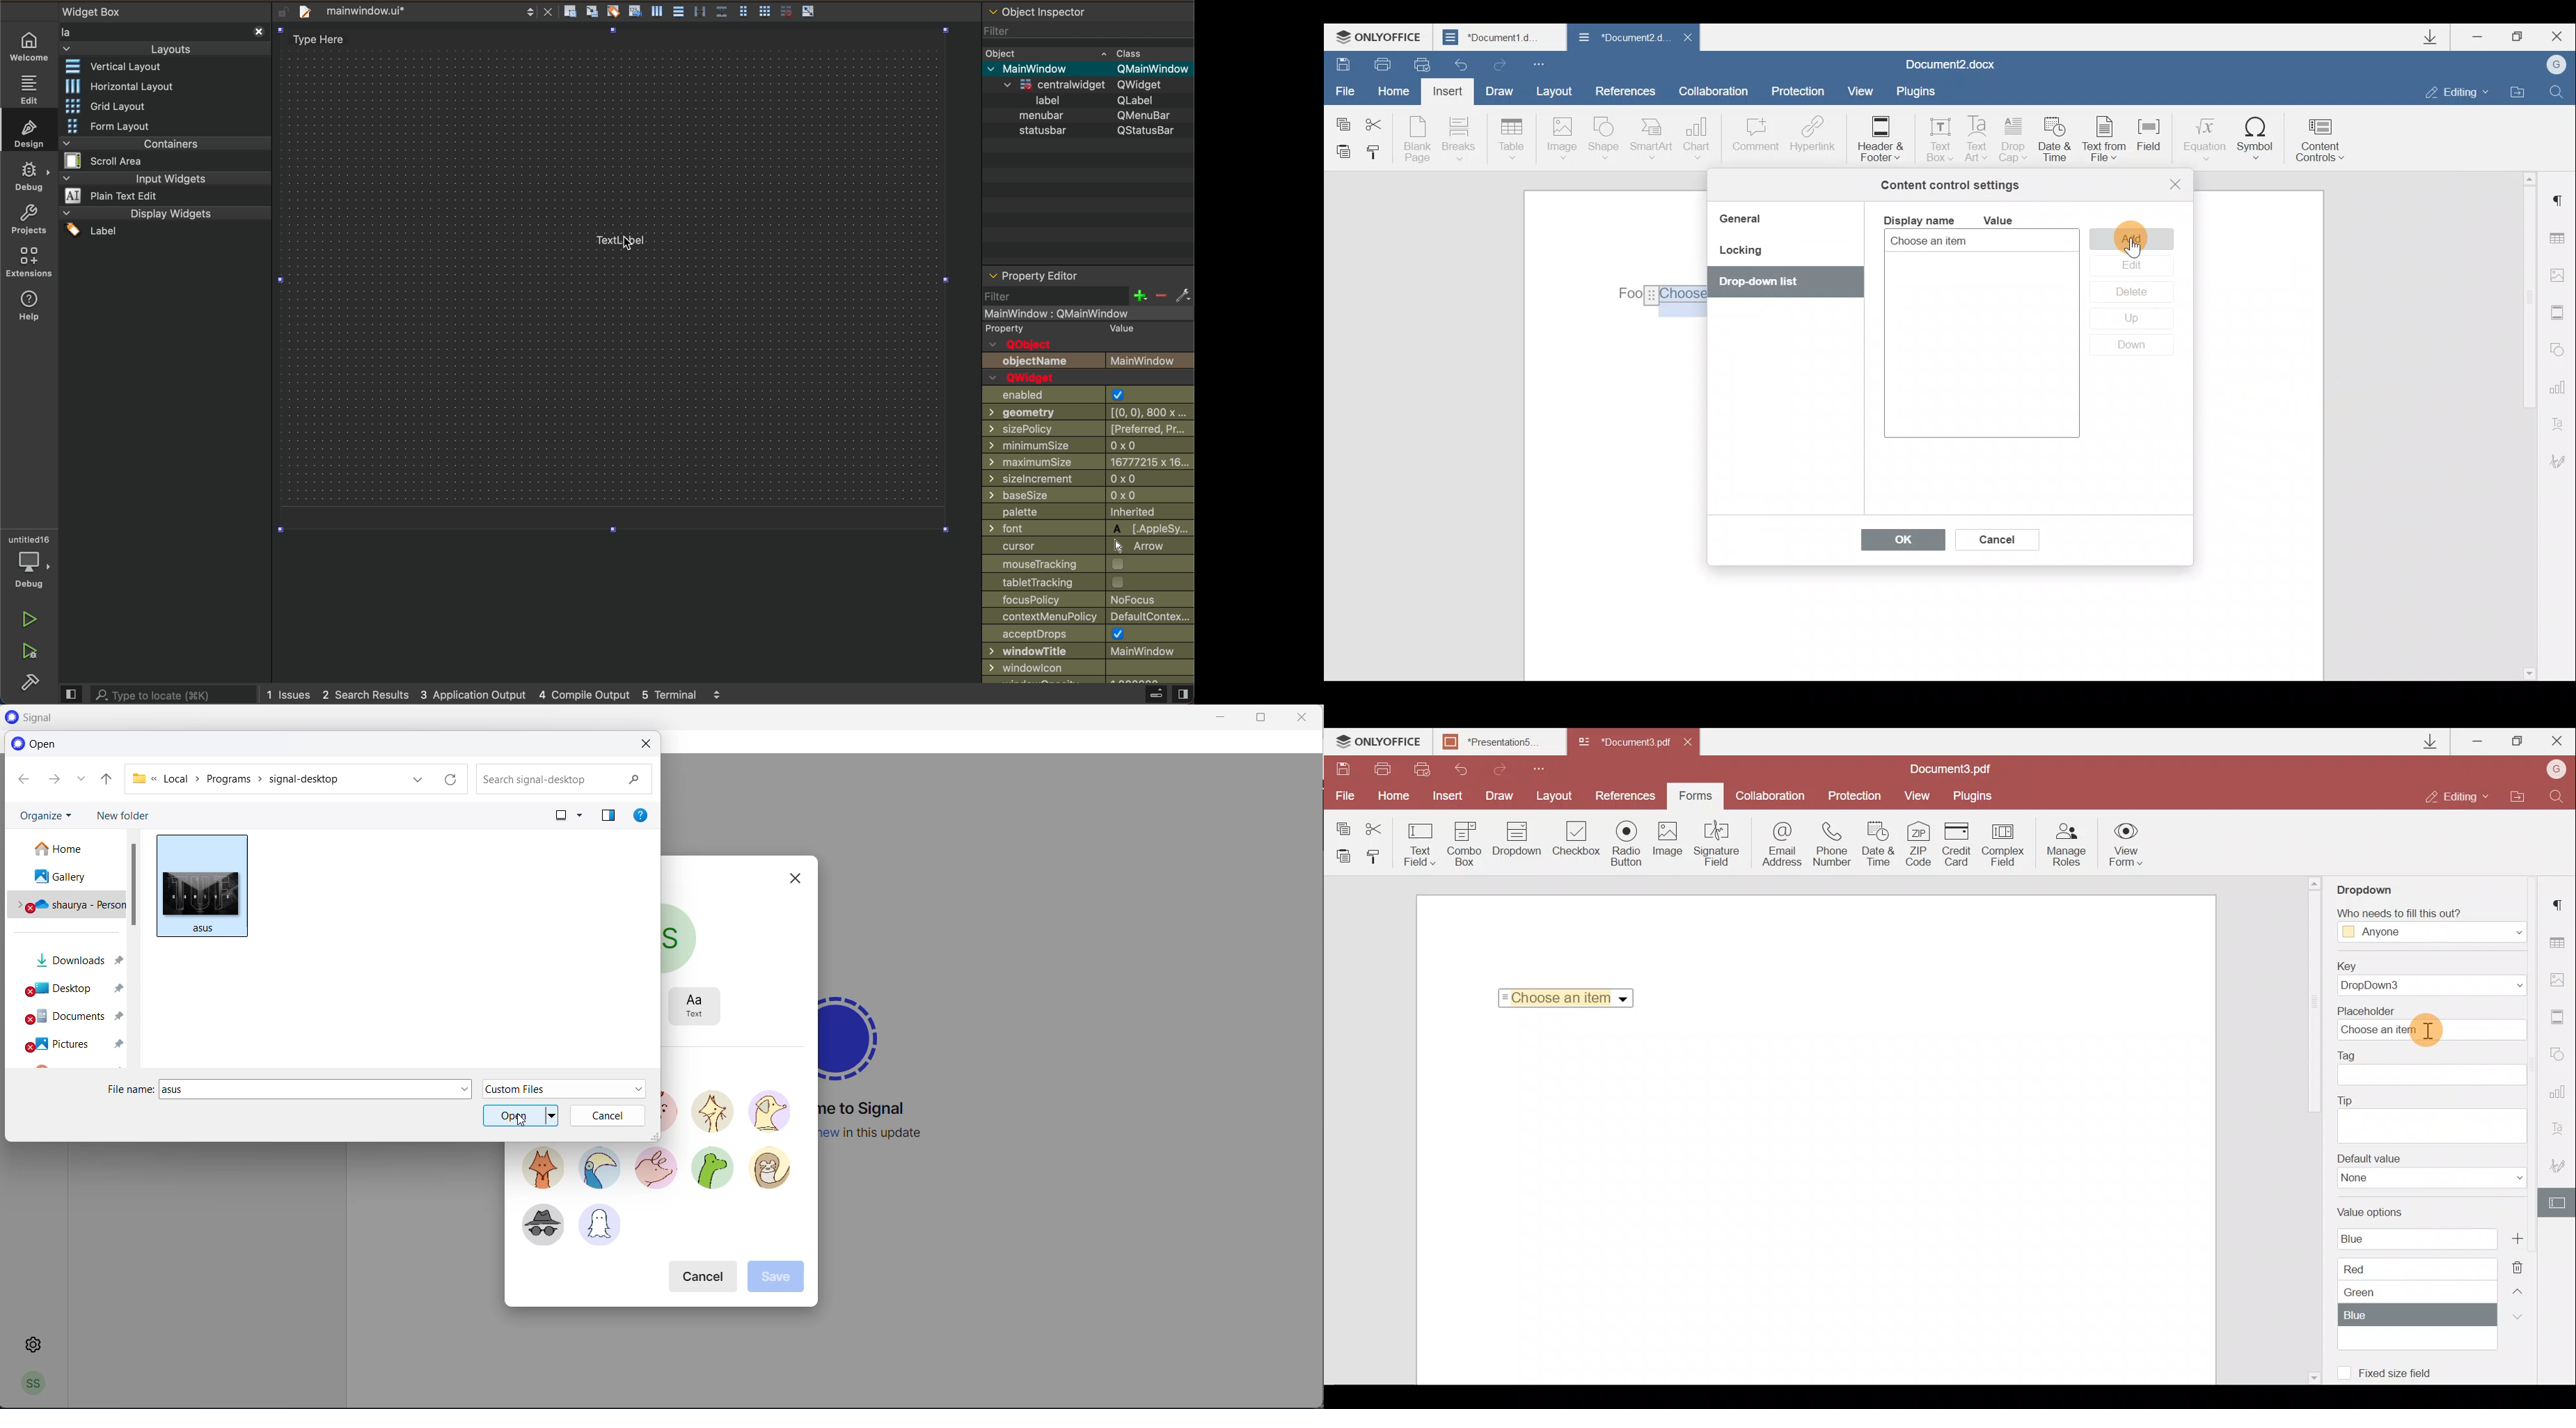  What do you see at coordinates (2561, 979) in the screenshot?
I see `Image settings` at bounding box center [2561, 979].